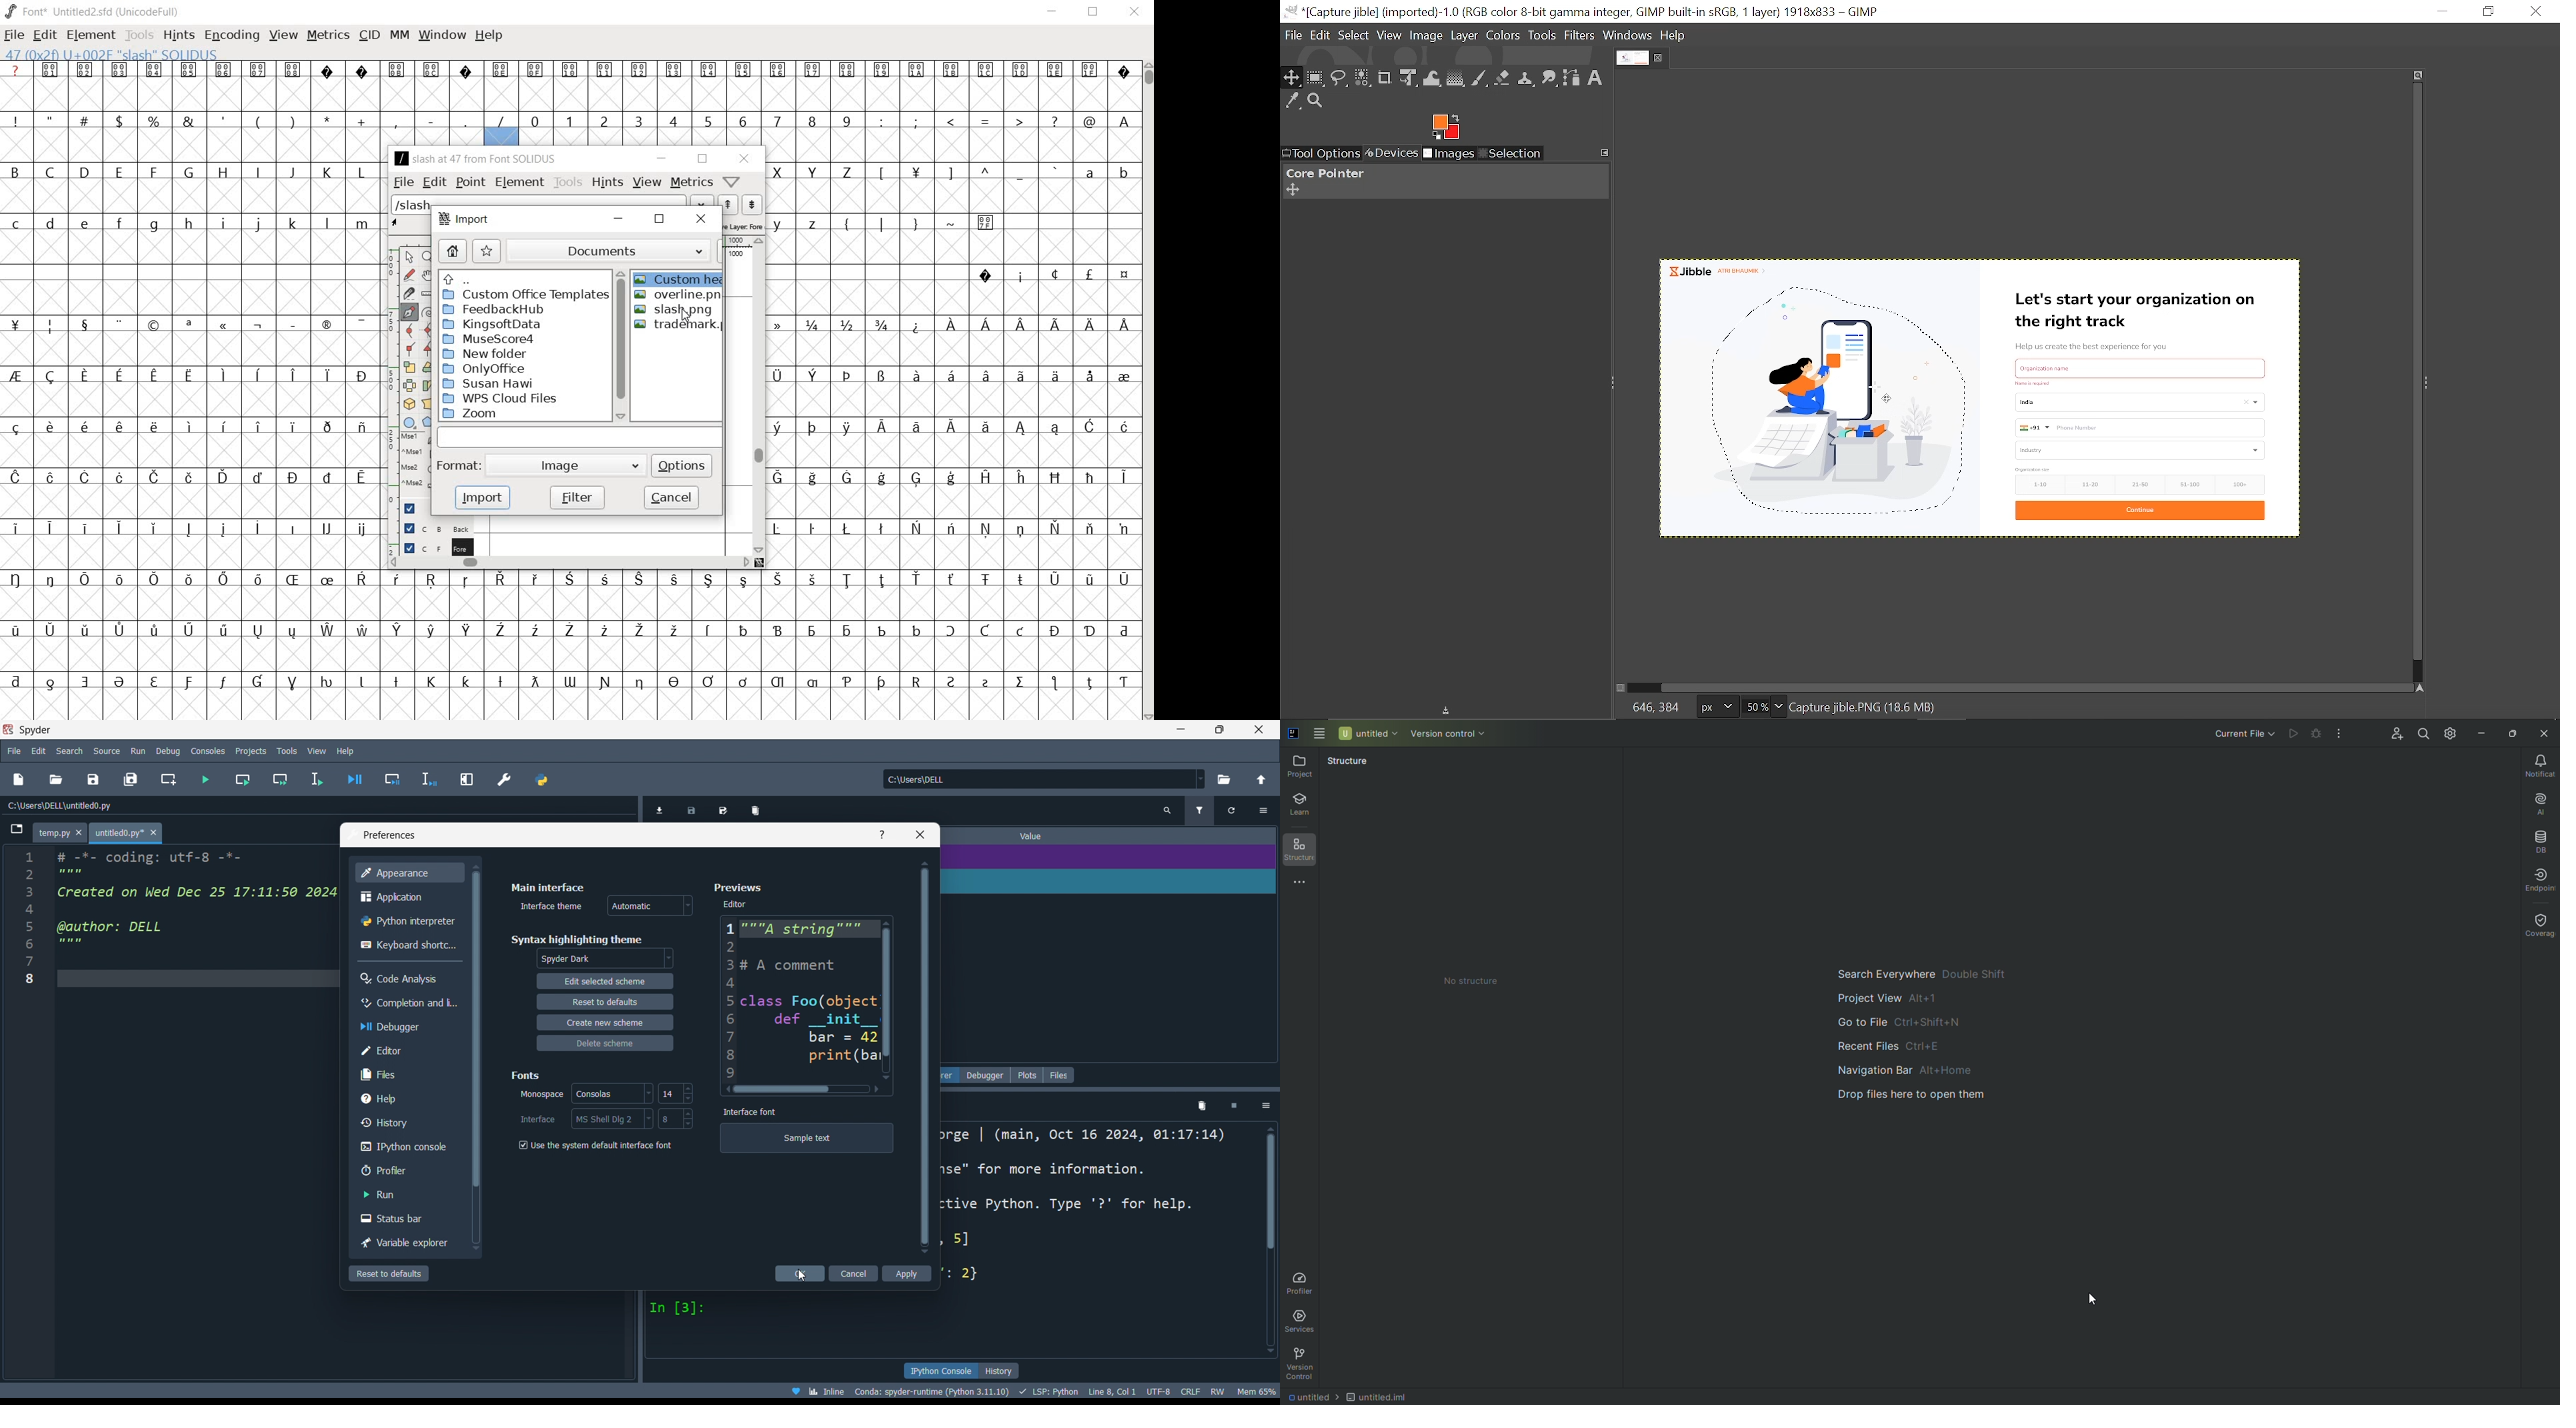 The image size is (2576, 1428). Describe the element at coordinates (1170, 813) in the screenshot. I see `search variables` at that location.